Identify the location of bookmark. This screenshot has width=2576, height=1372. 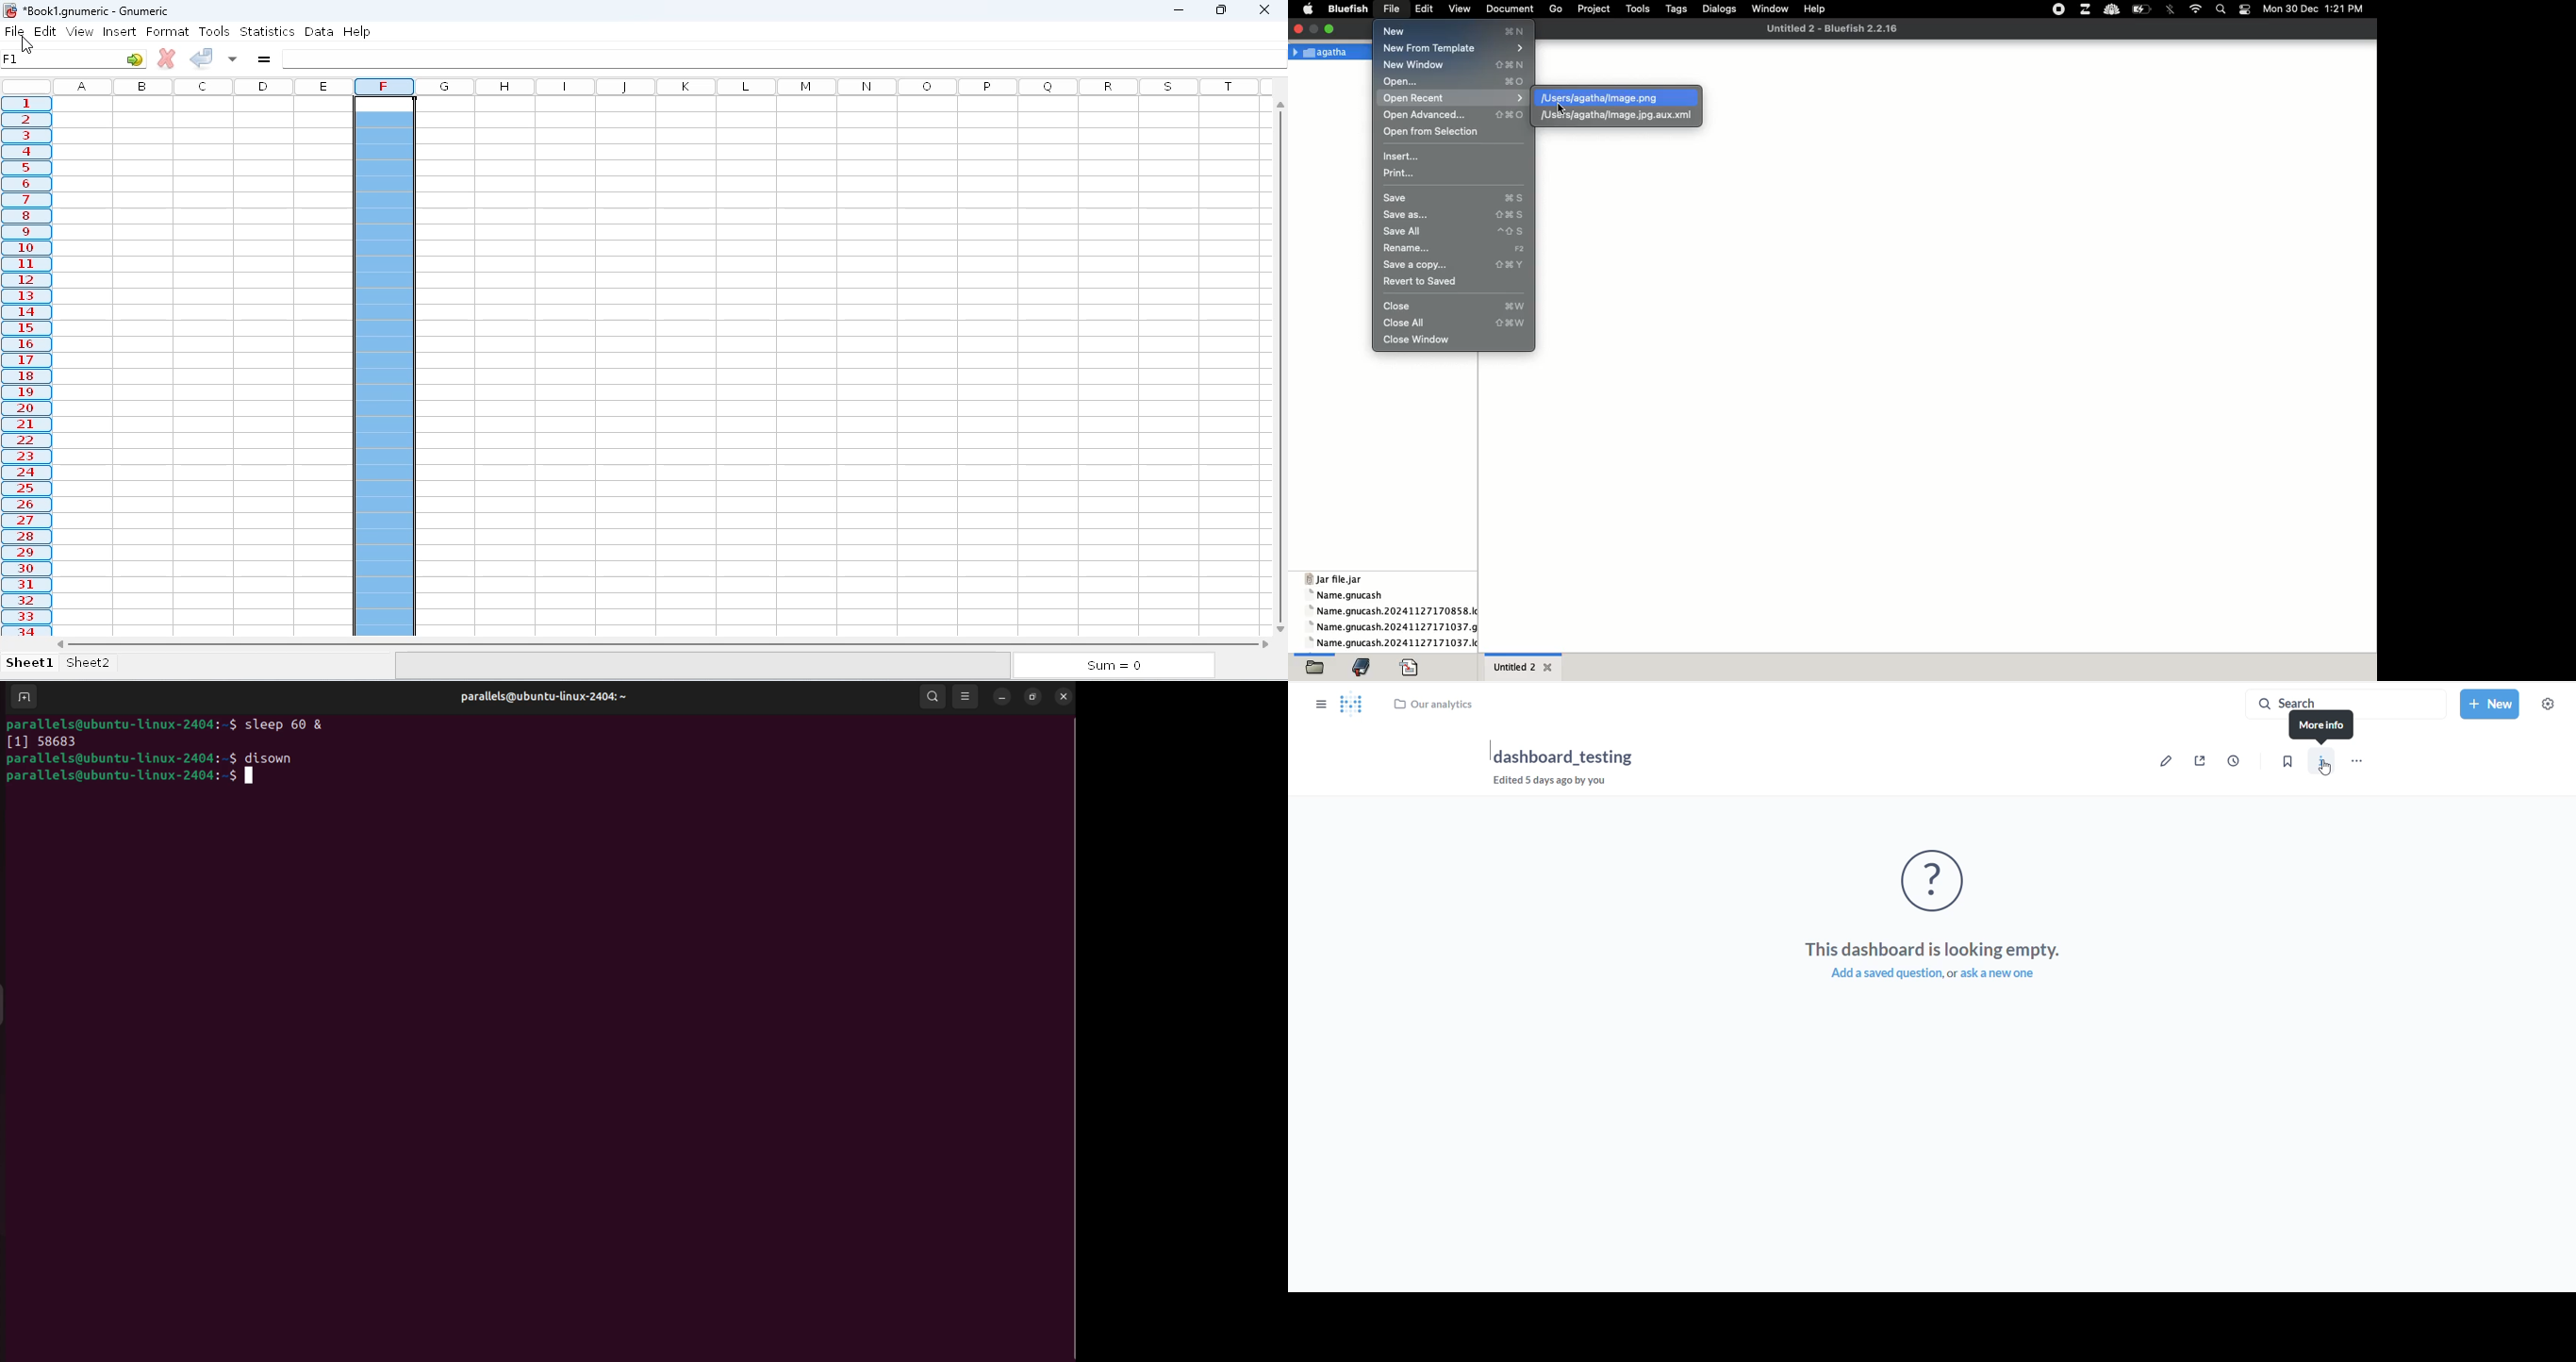
(1361, 665).